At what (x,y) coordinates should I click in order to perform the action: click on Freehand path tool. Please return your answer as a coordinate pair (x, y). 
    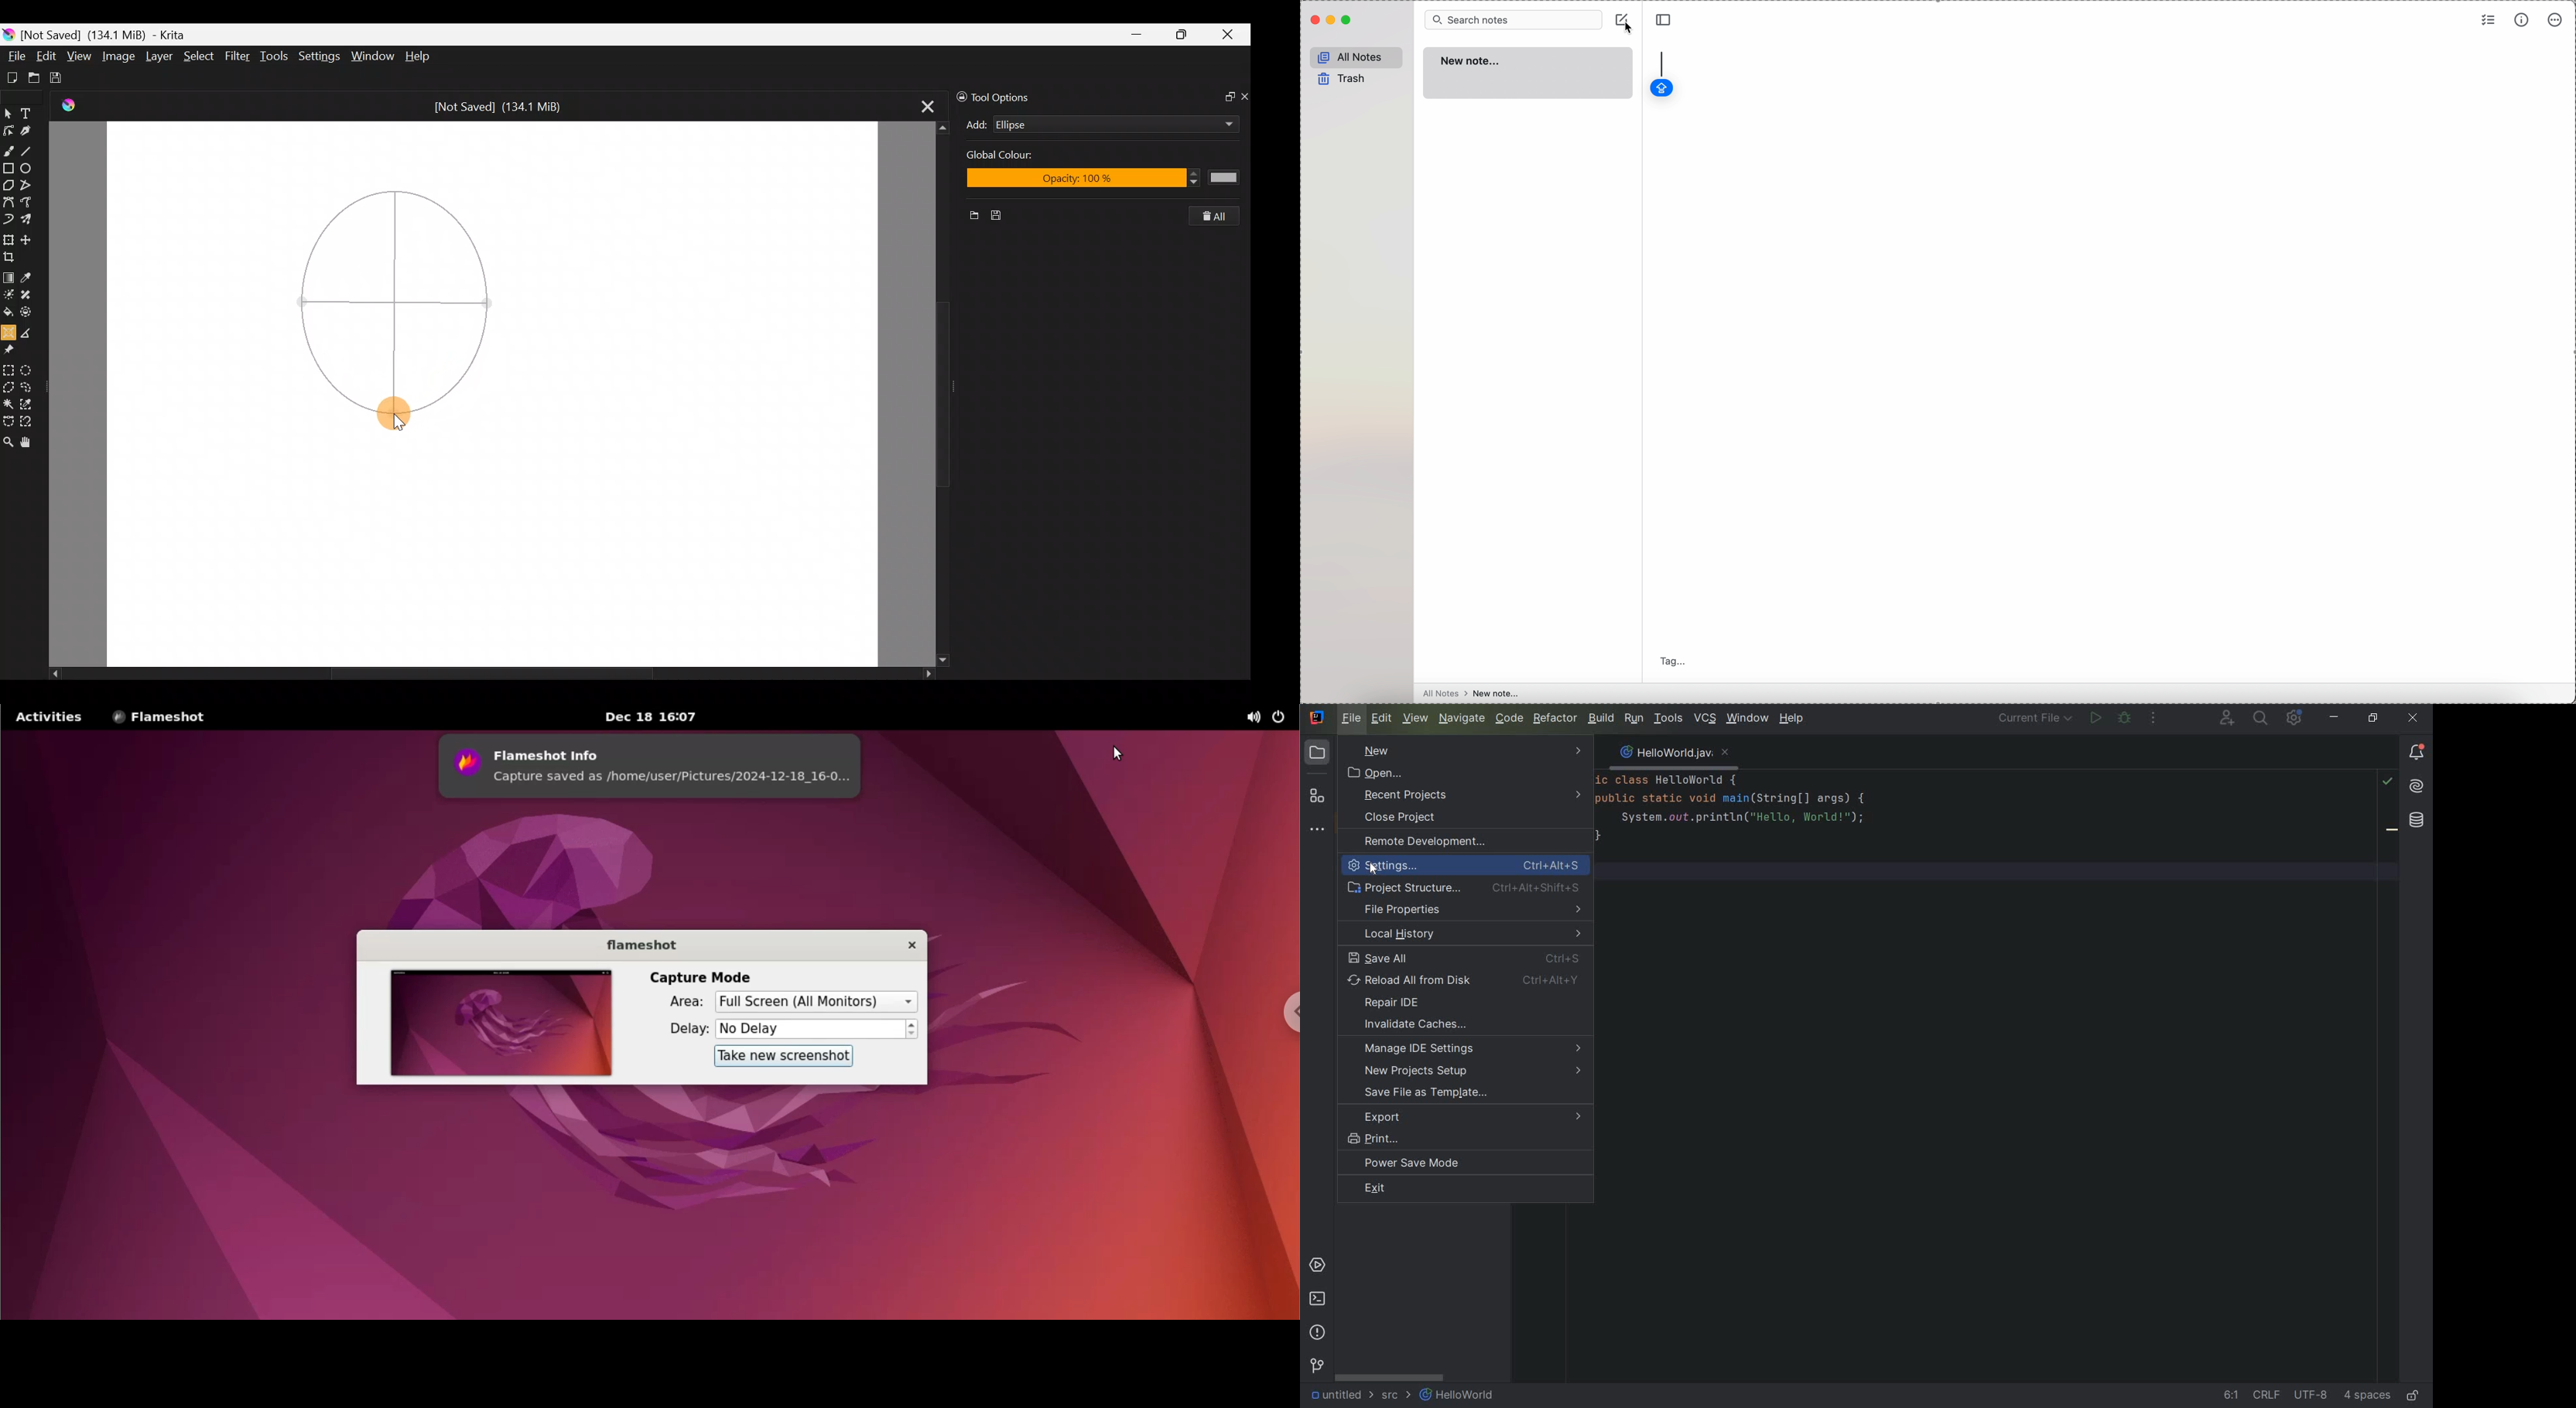
    Looking at the image, I should click on (27, 203).